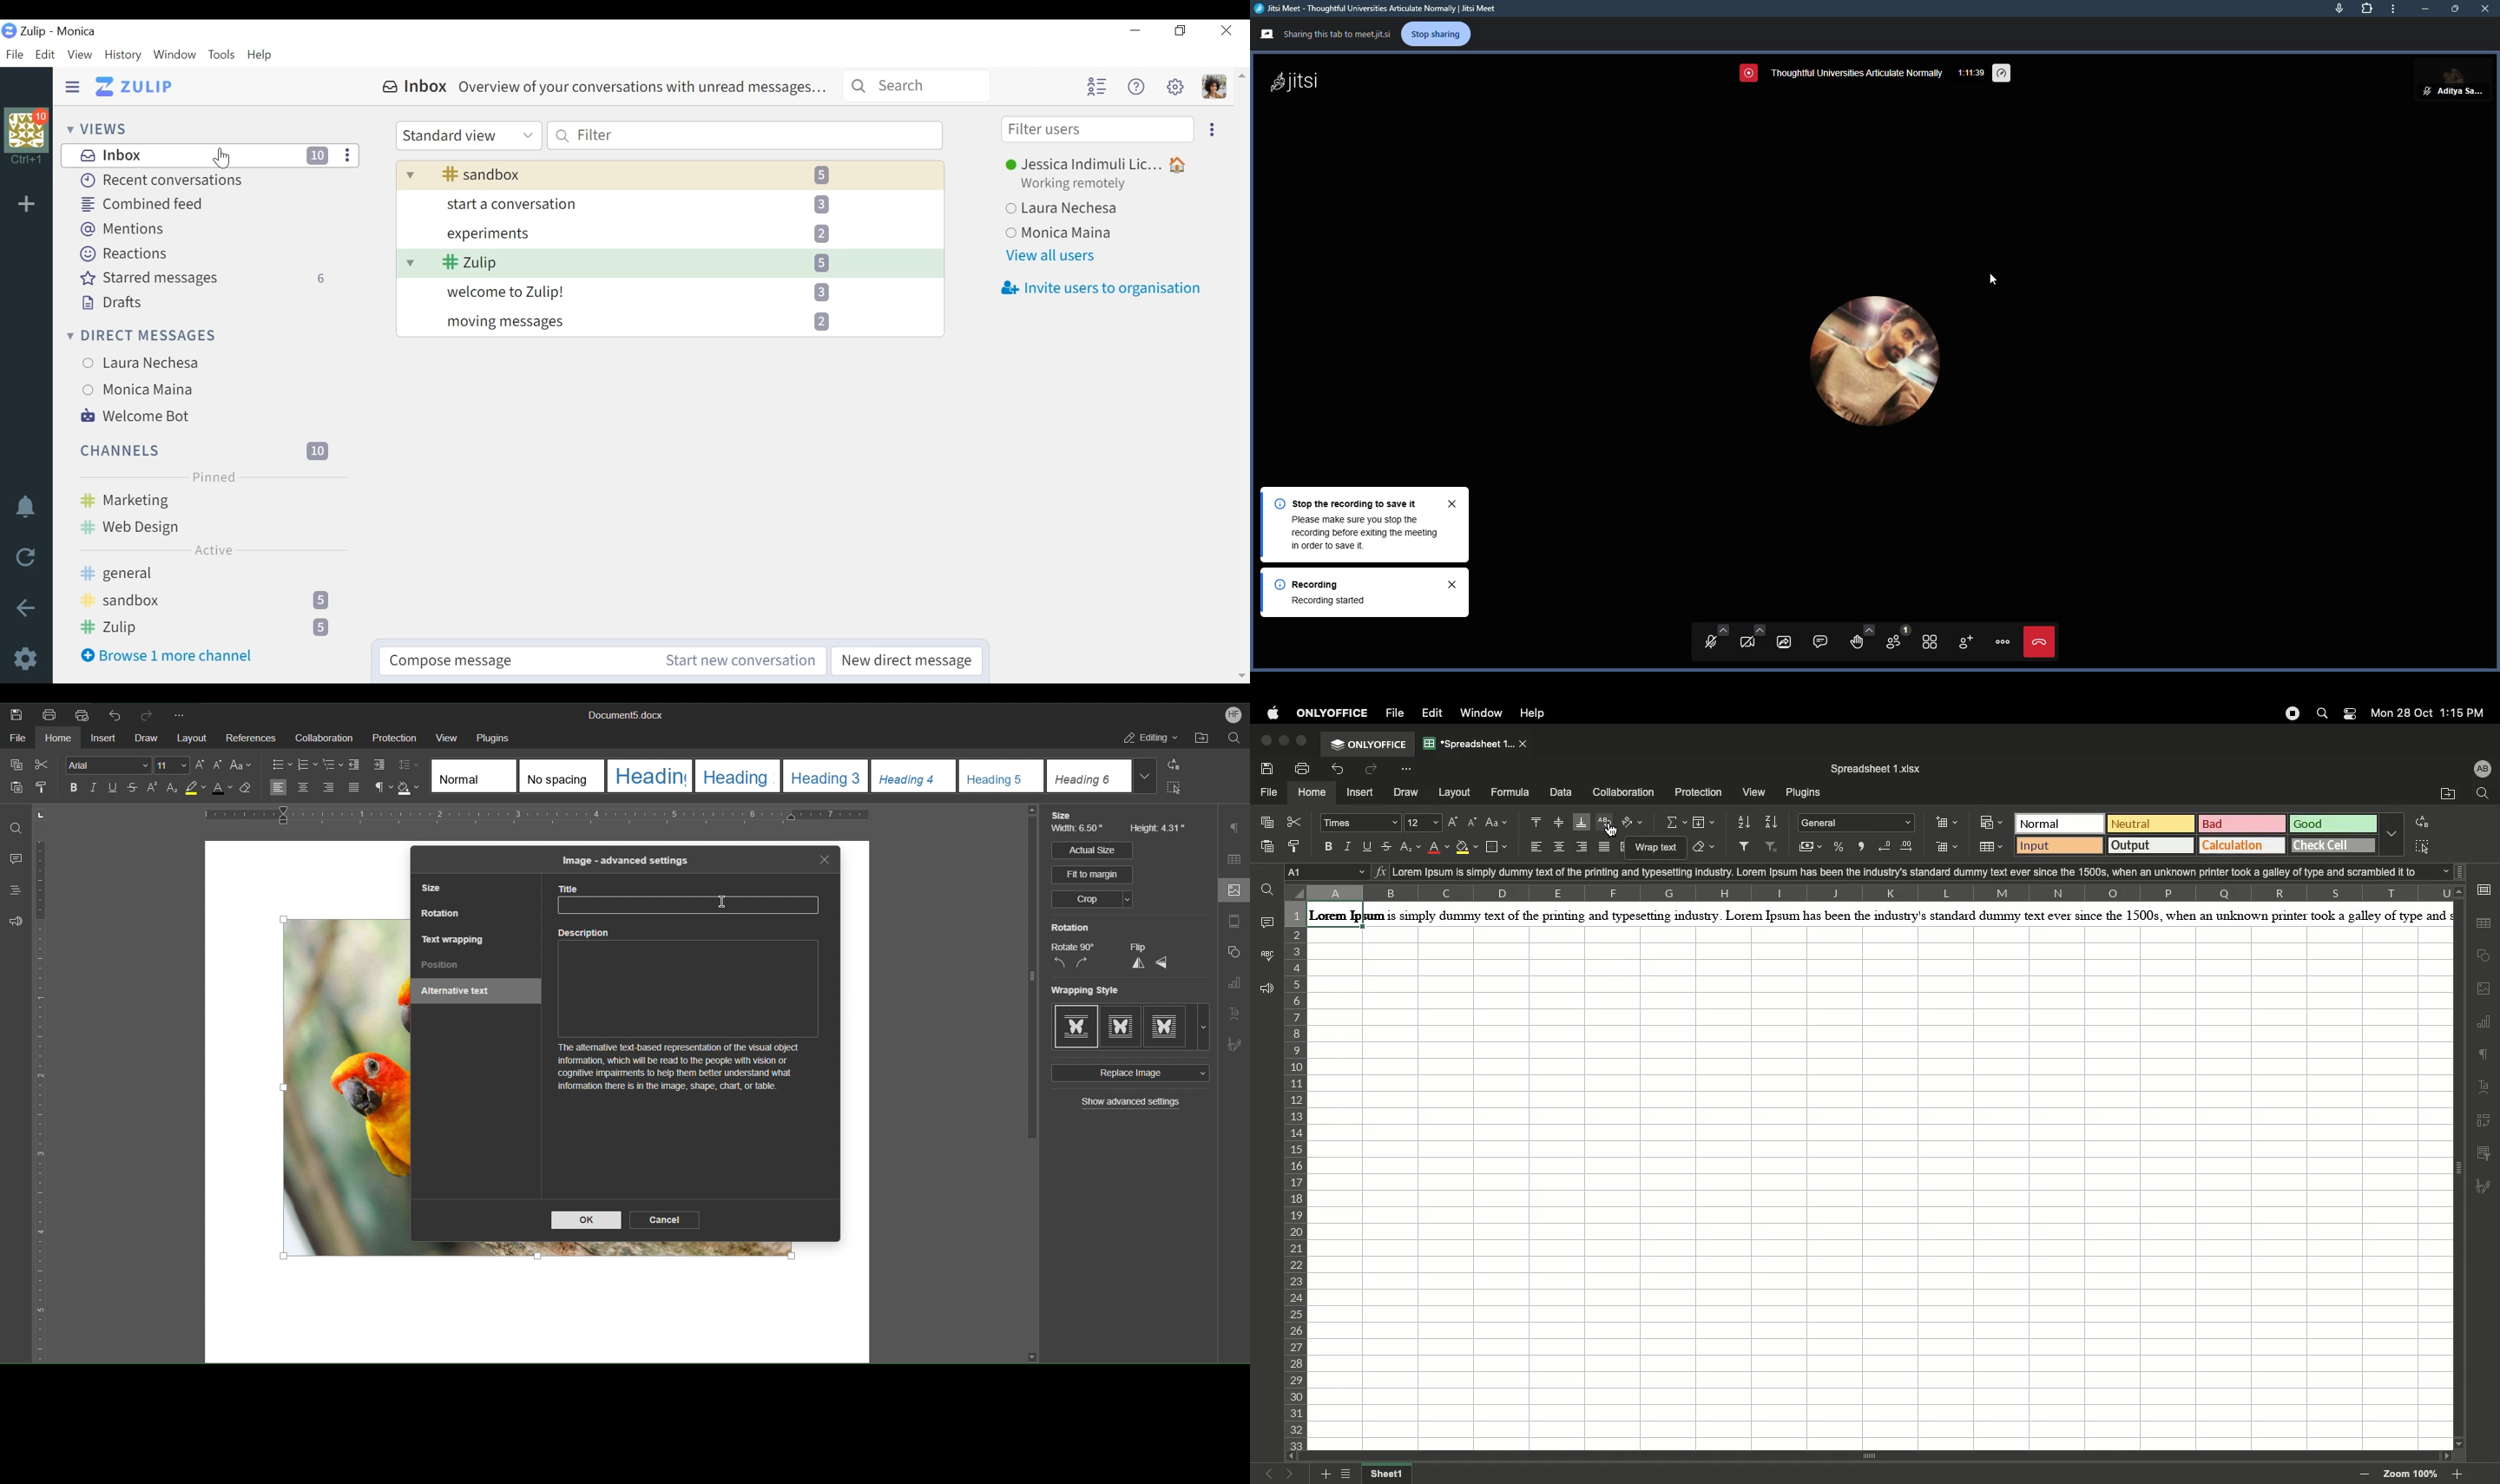 This screenshot has width=2520, height=1484. What do you see at coordinates (2244, 845) in the screenshot?
I see `Calculation` at bounding box center [2244, 845].